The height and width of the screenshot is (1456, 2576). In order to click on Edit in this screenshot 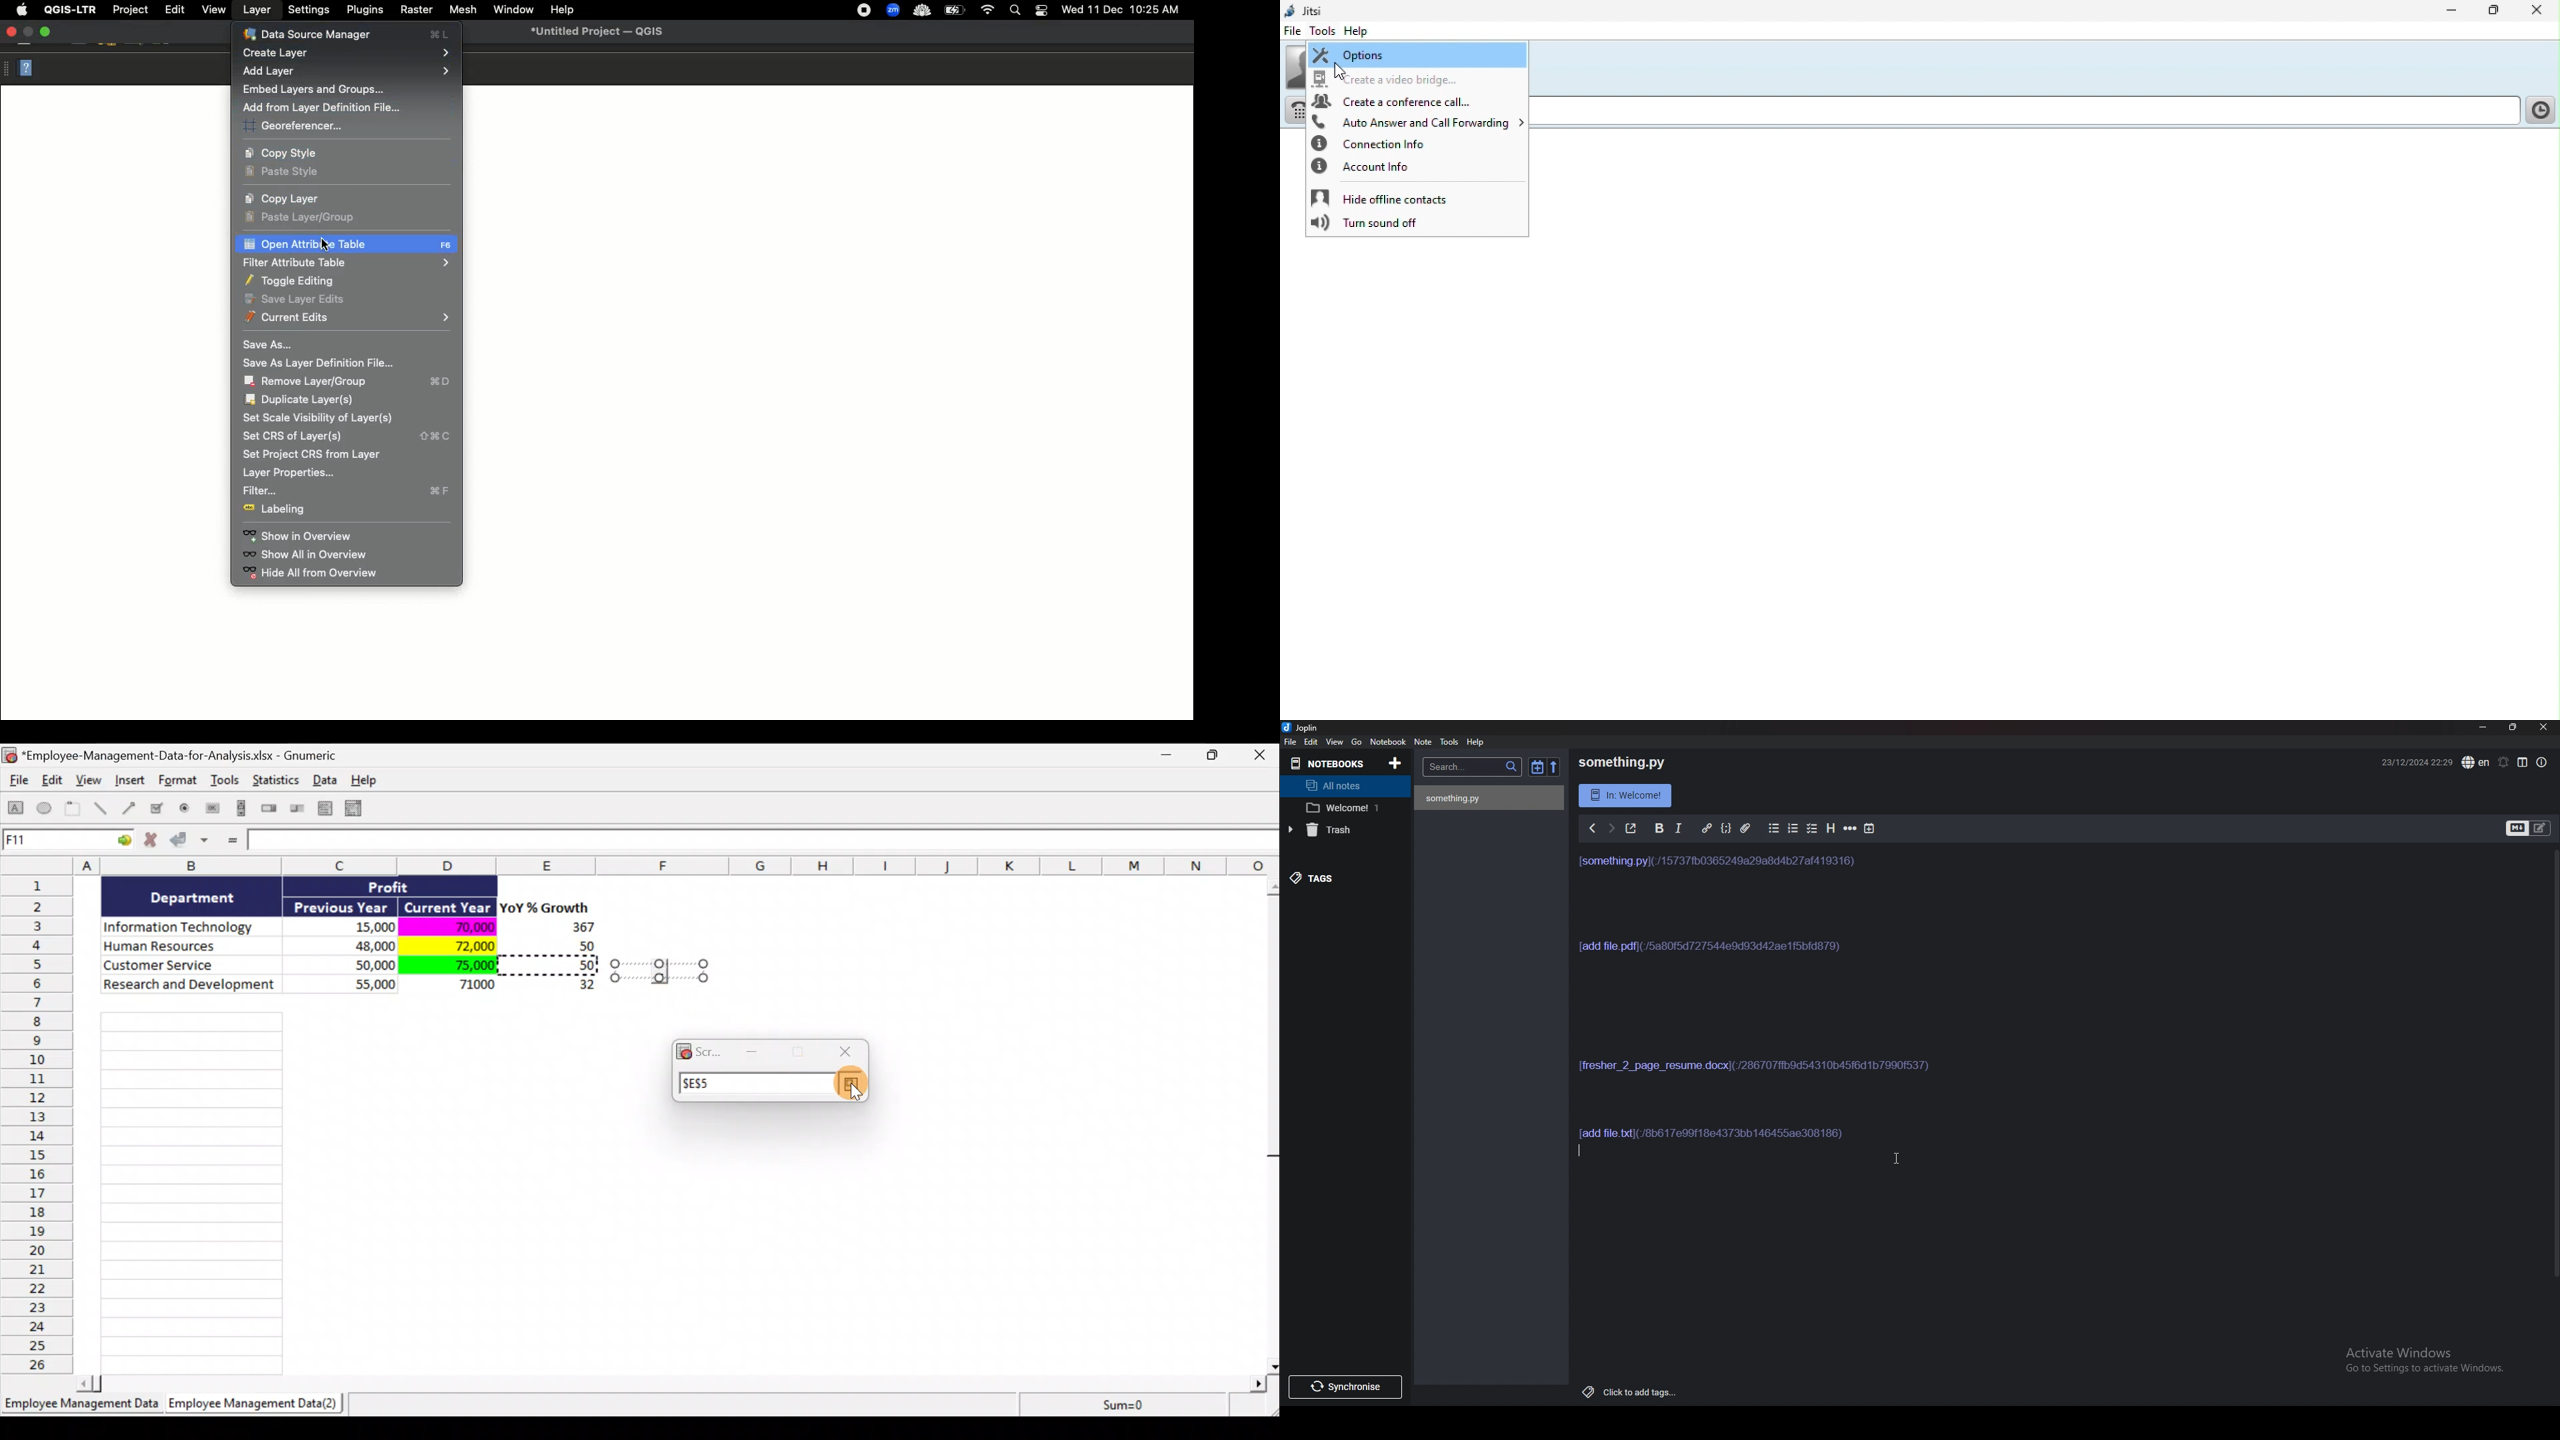, I will do `click(53, 781)`.